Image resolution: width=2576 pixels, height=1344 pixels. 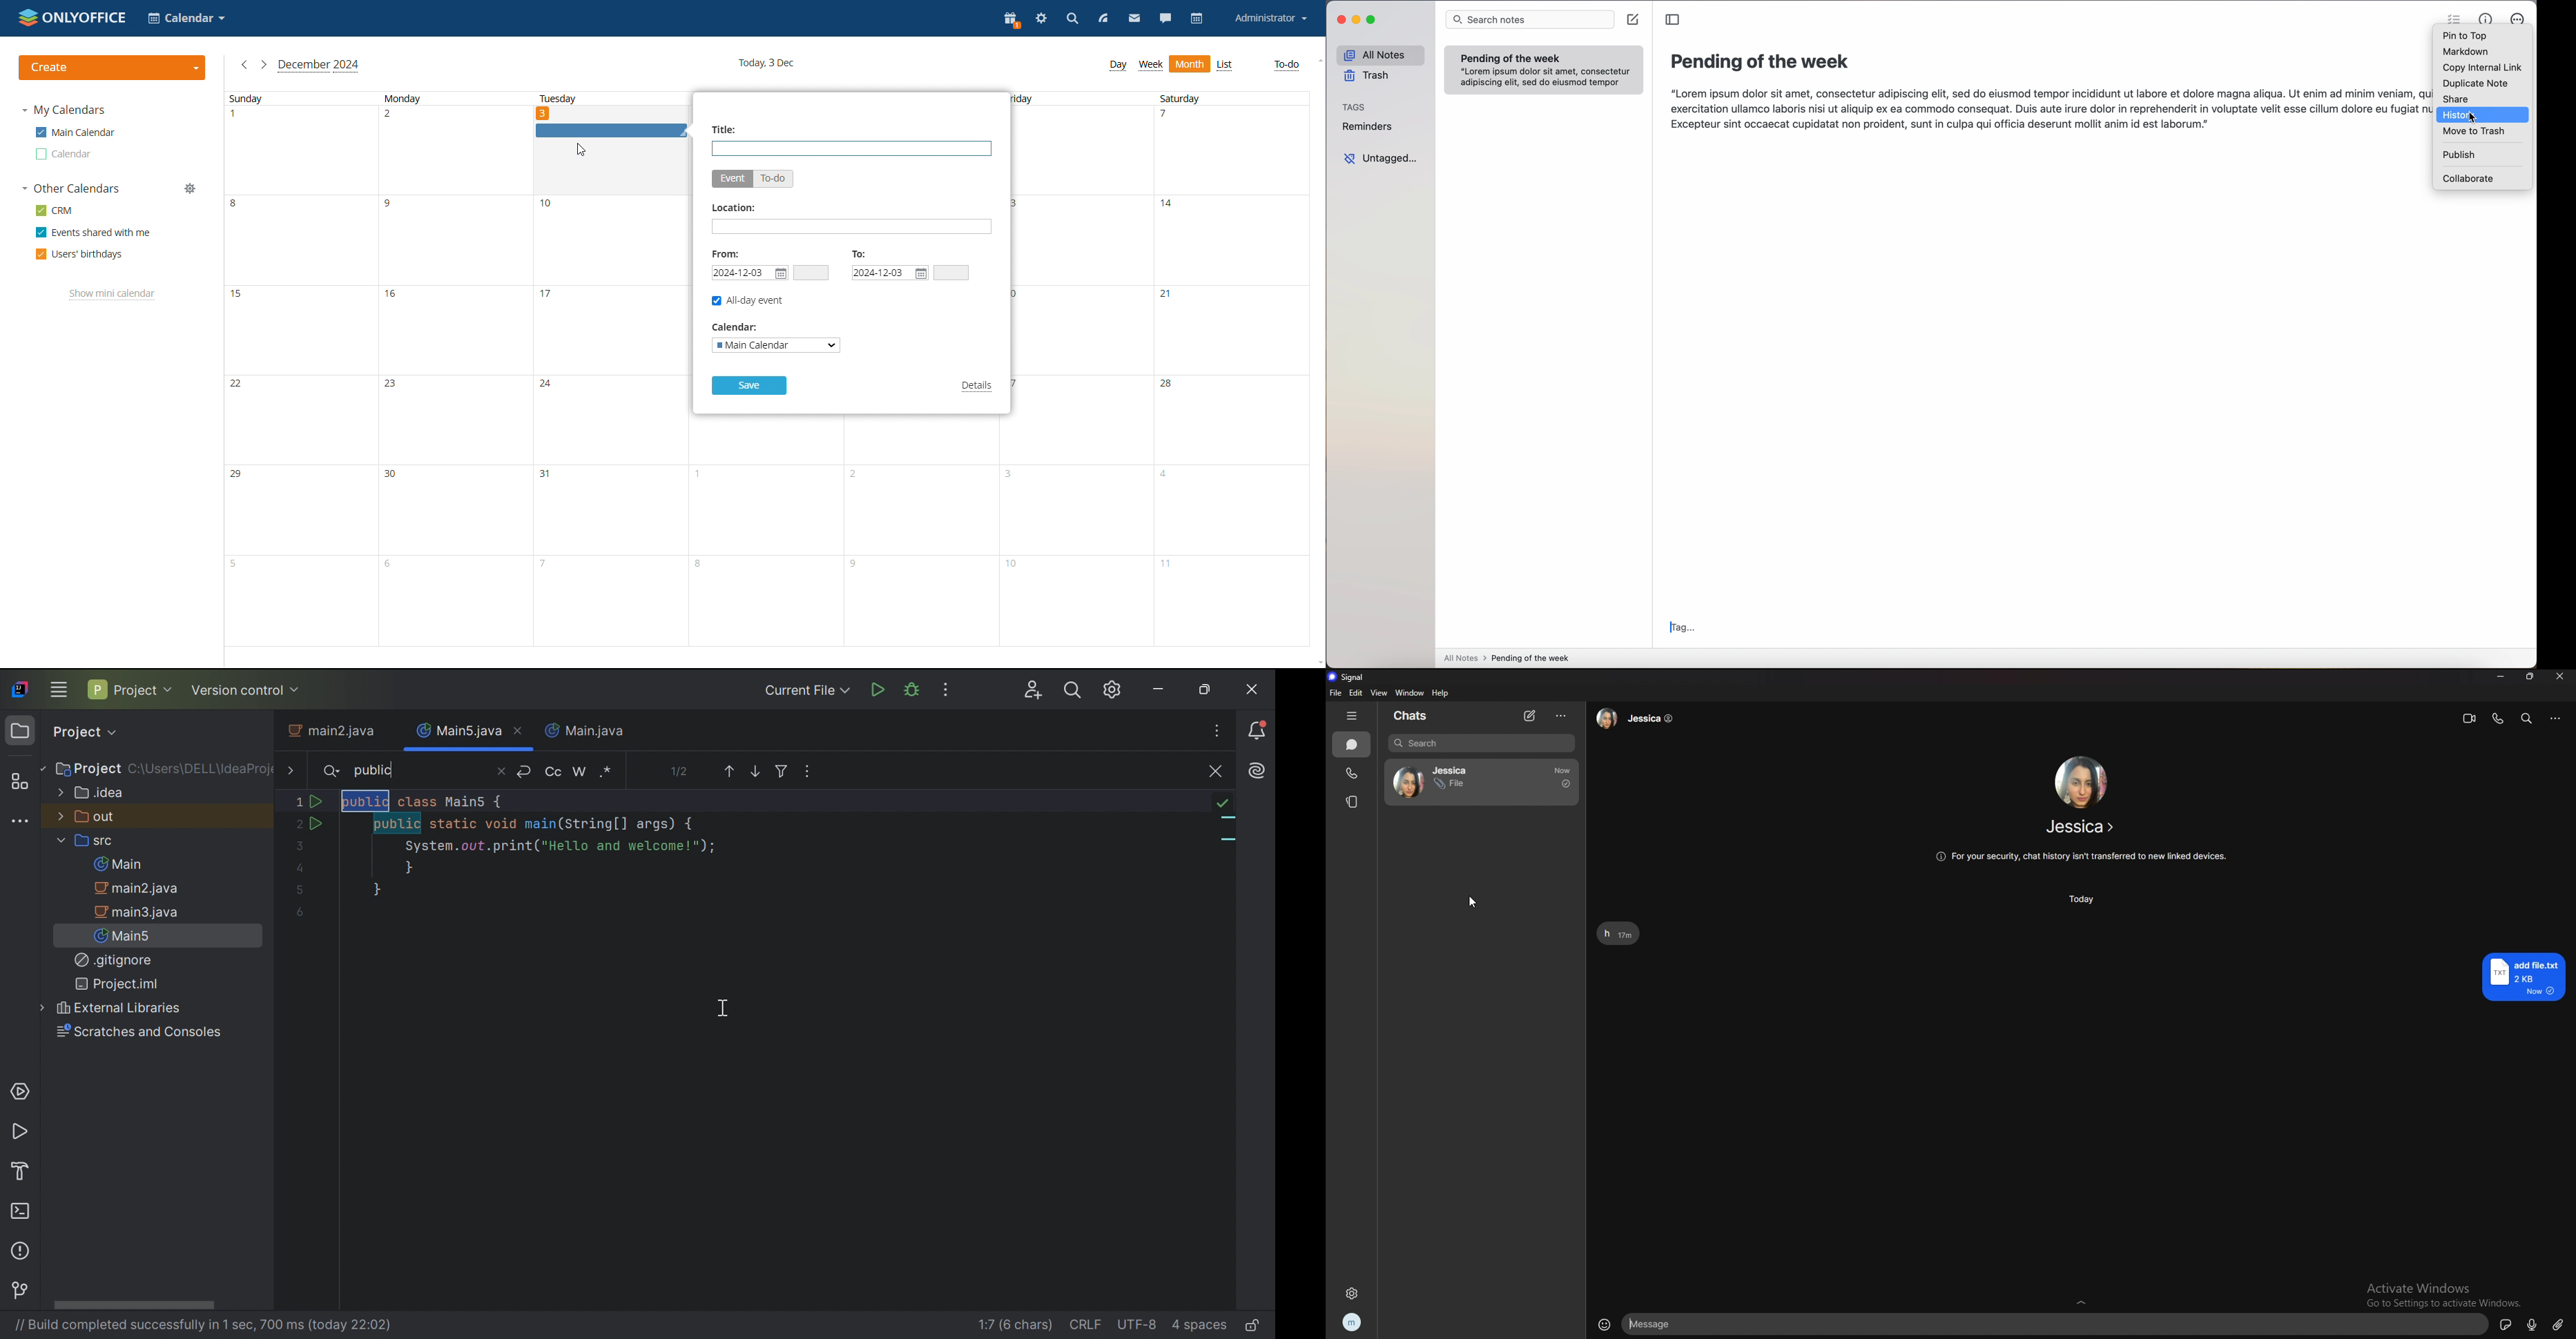 I want to click on h, so click(x=1606, y=933).